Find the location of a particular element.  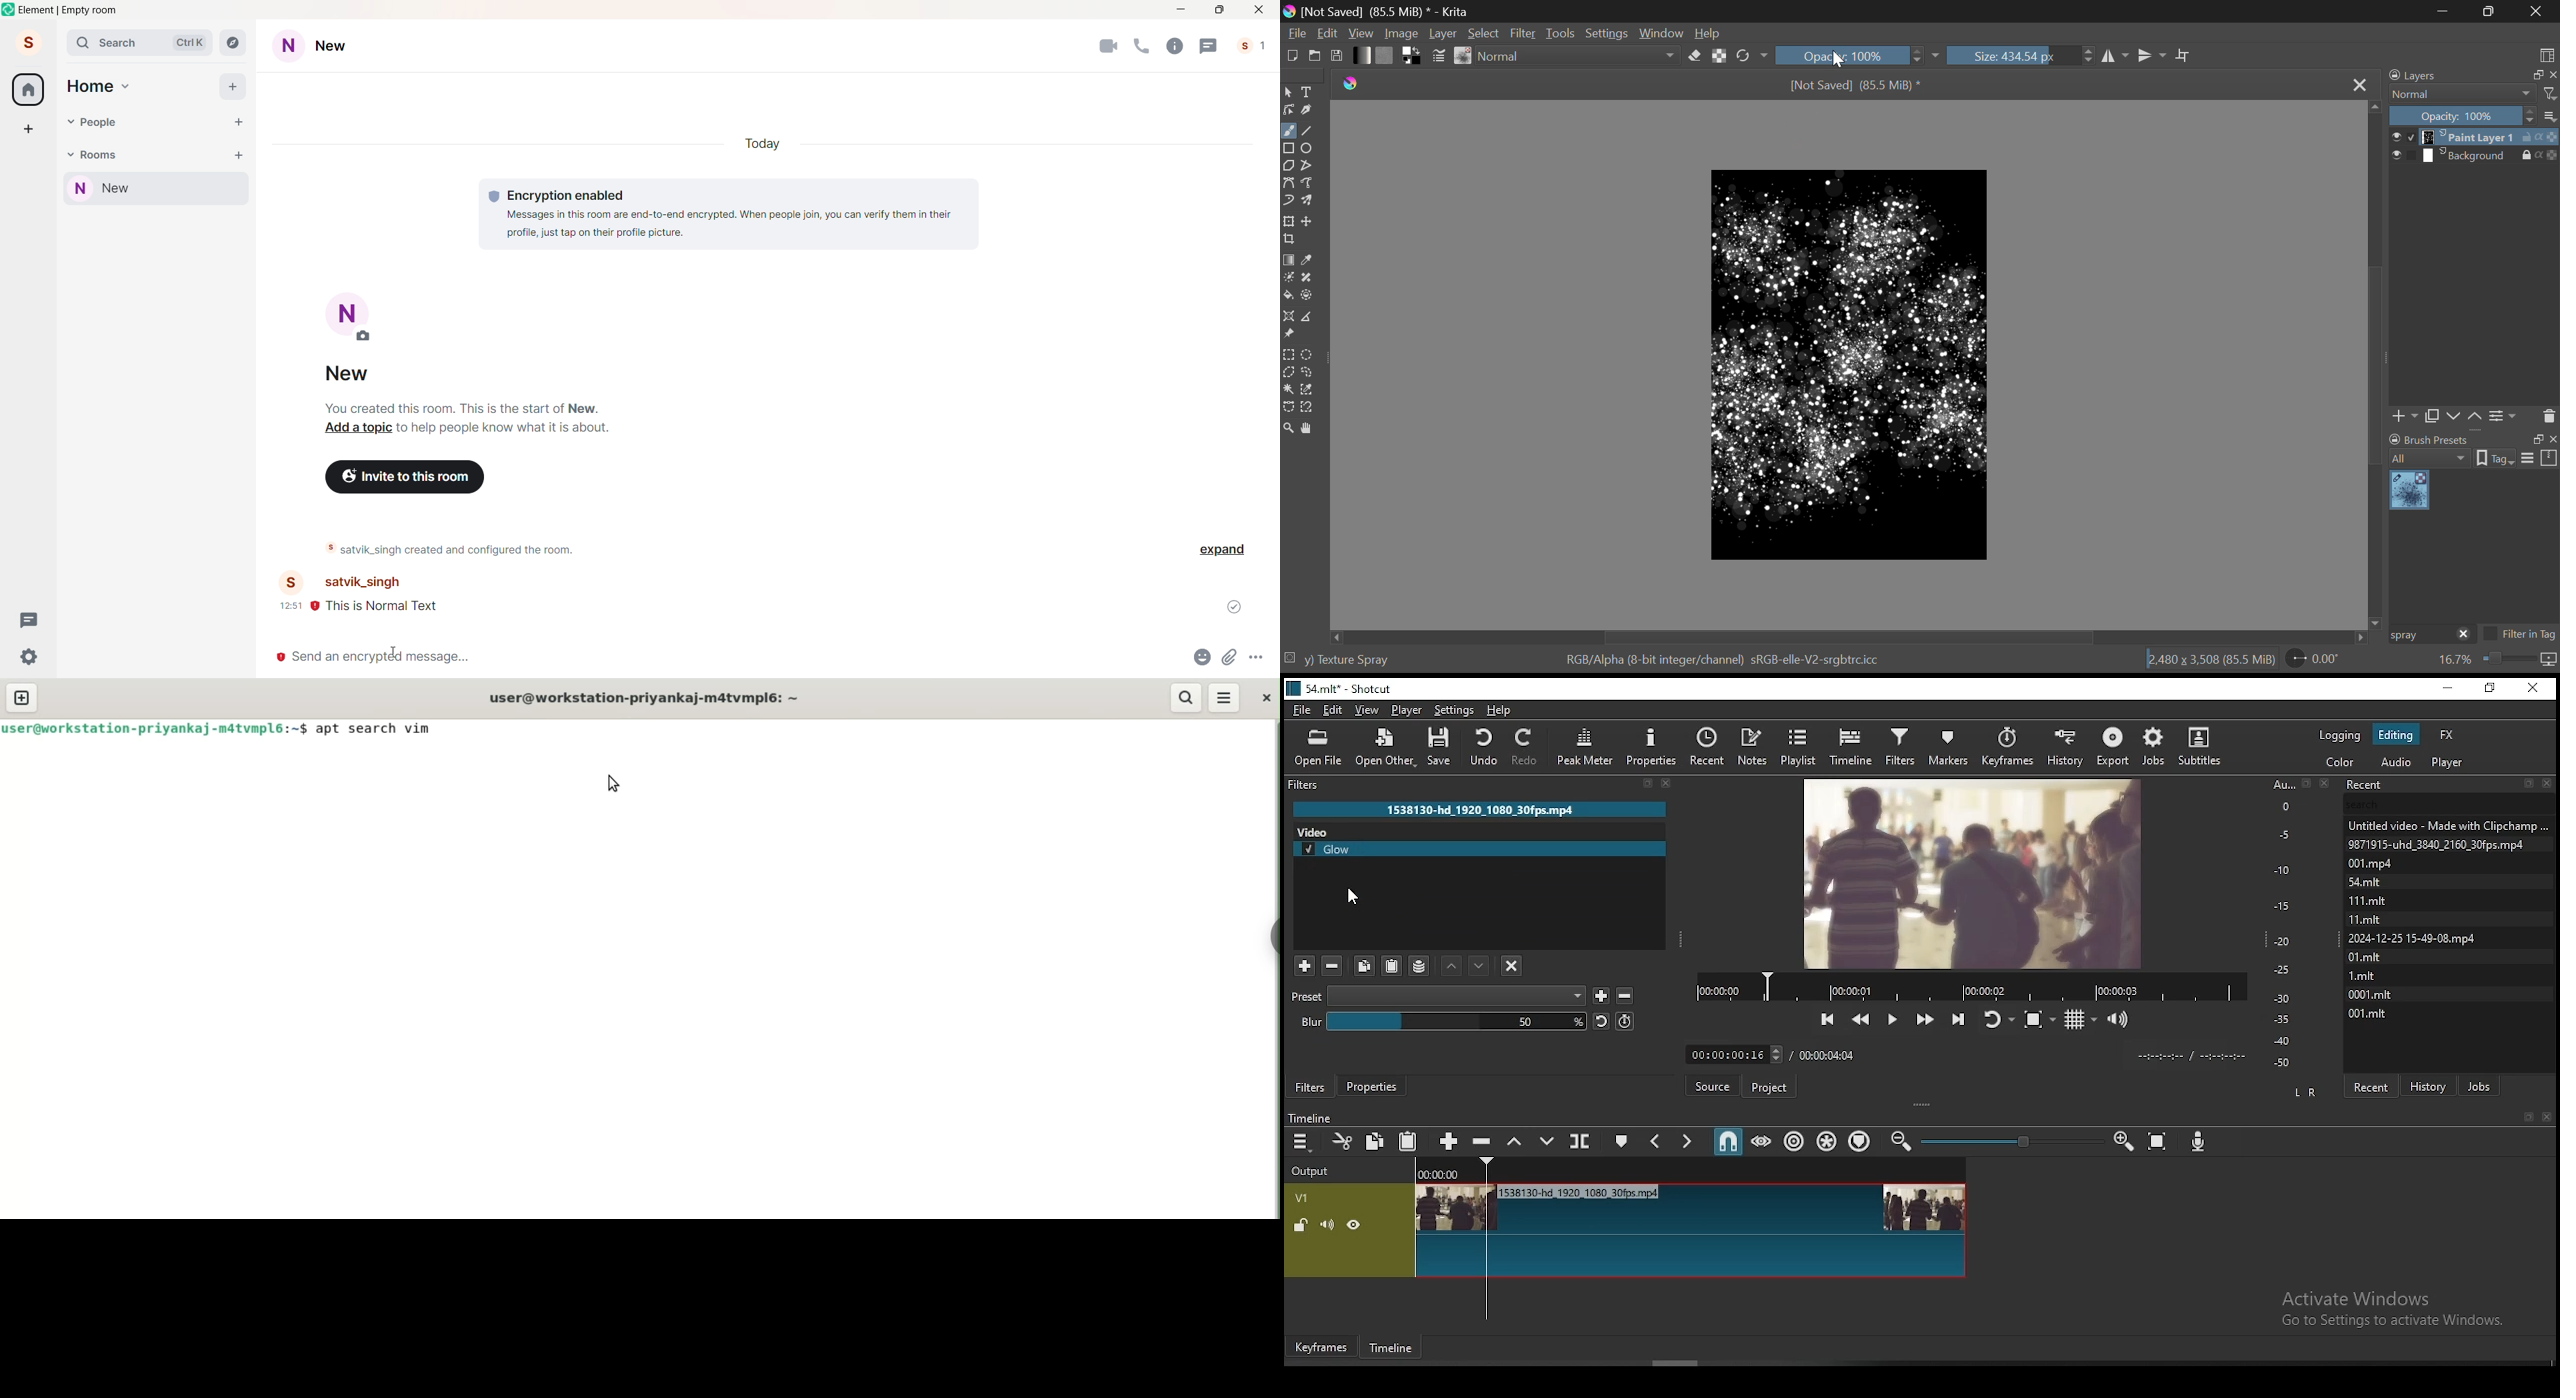

close window is located at coordinates (2535, 689).